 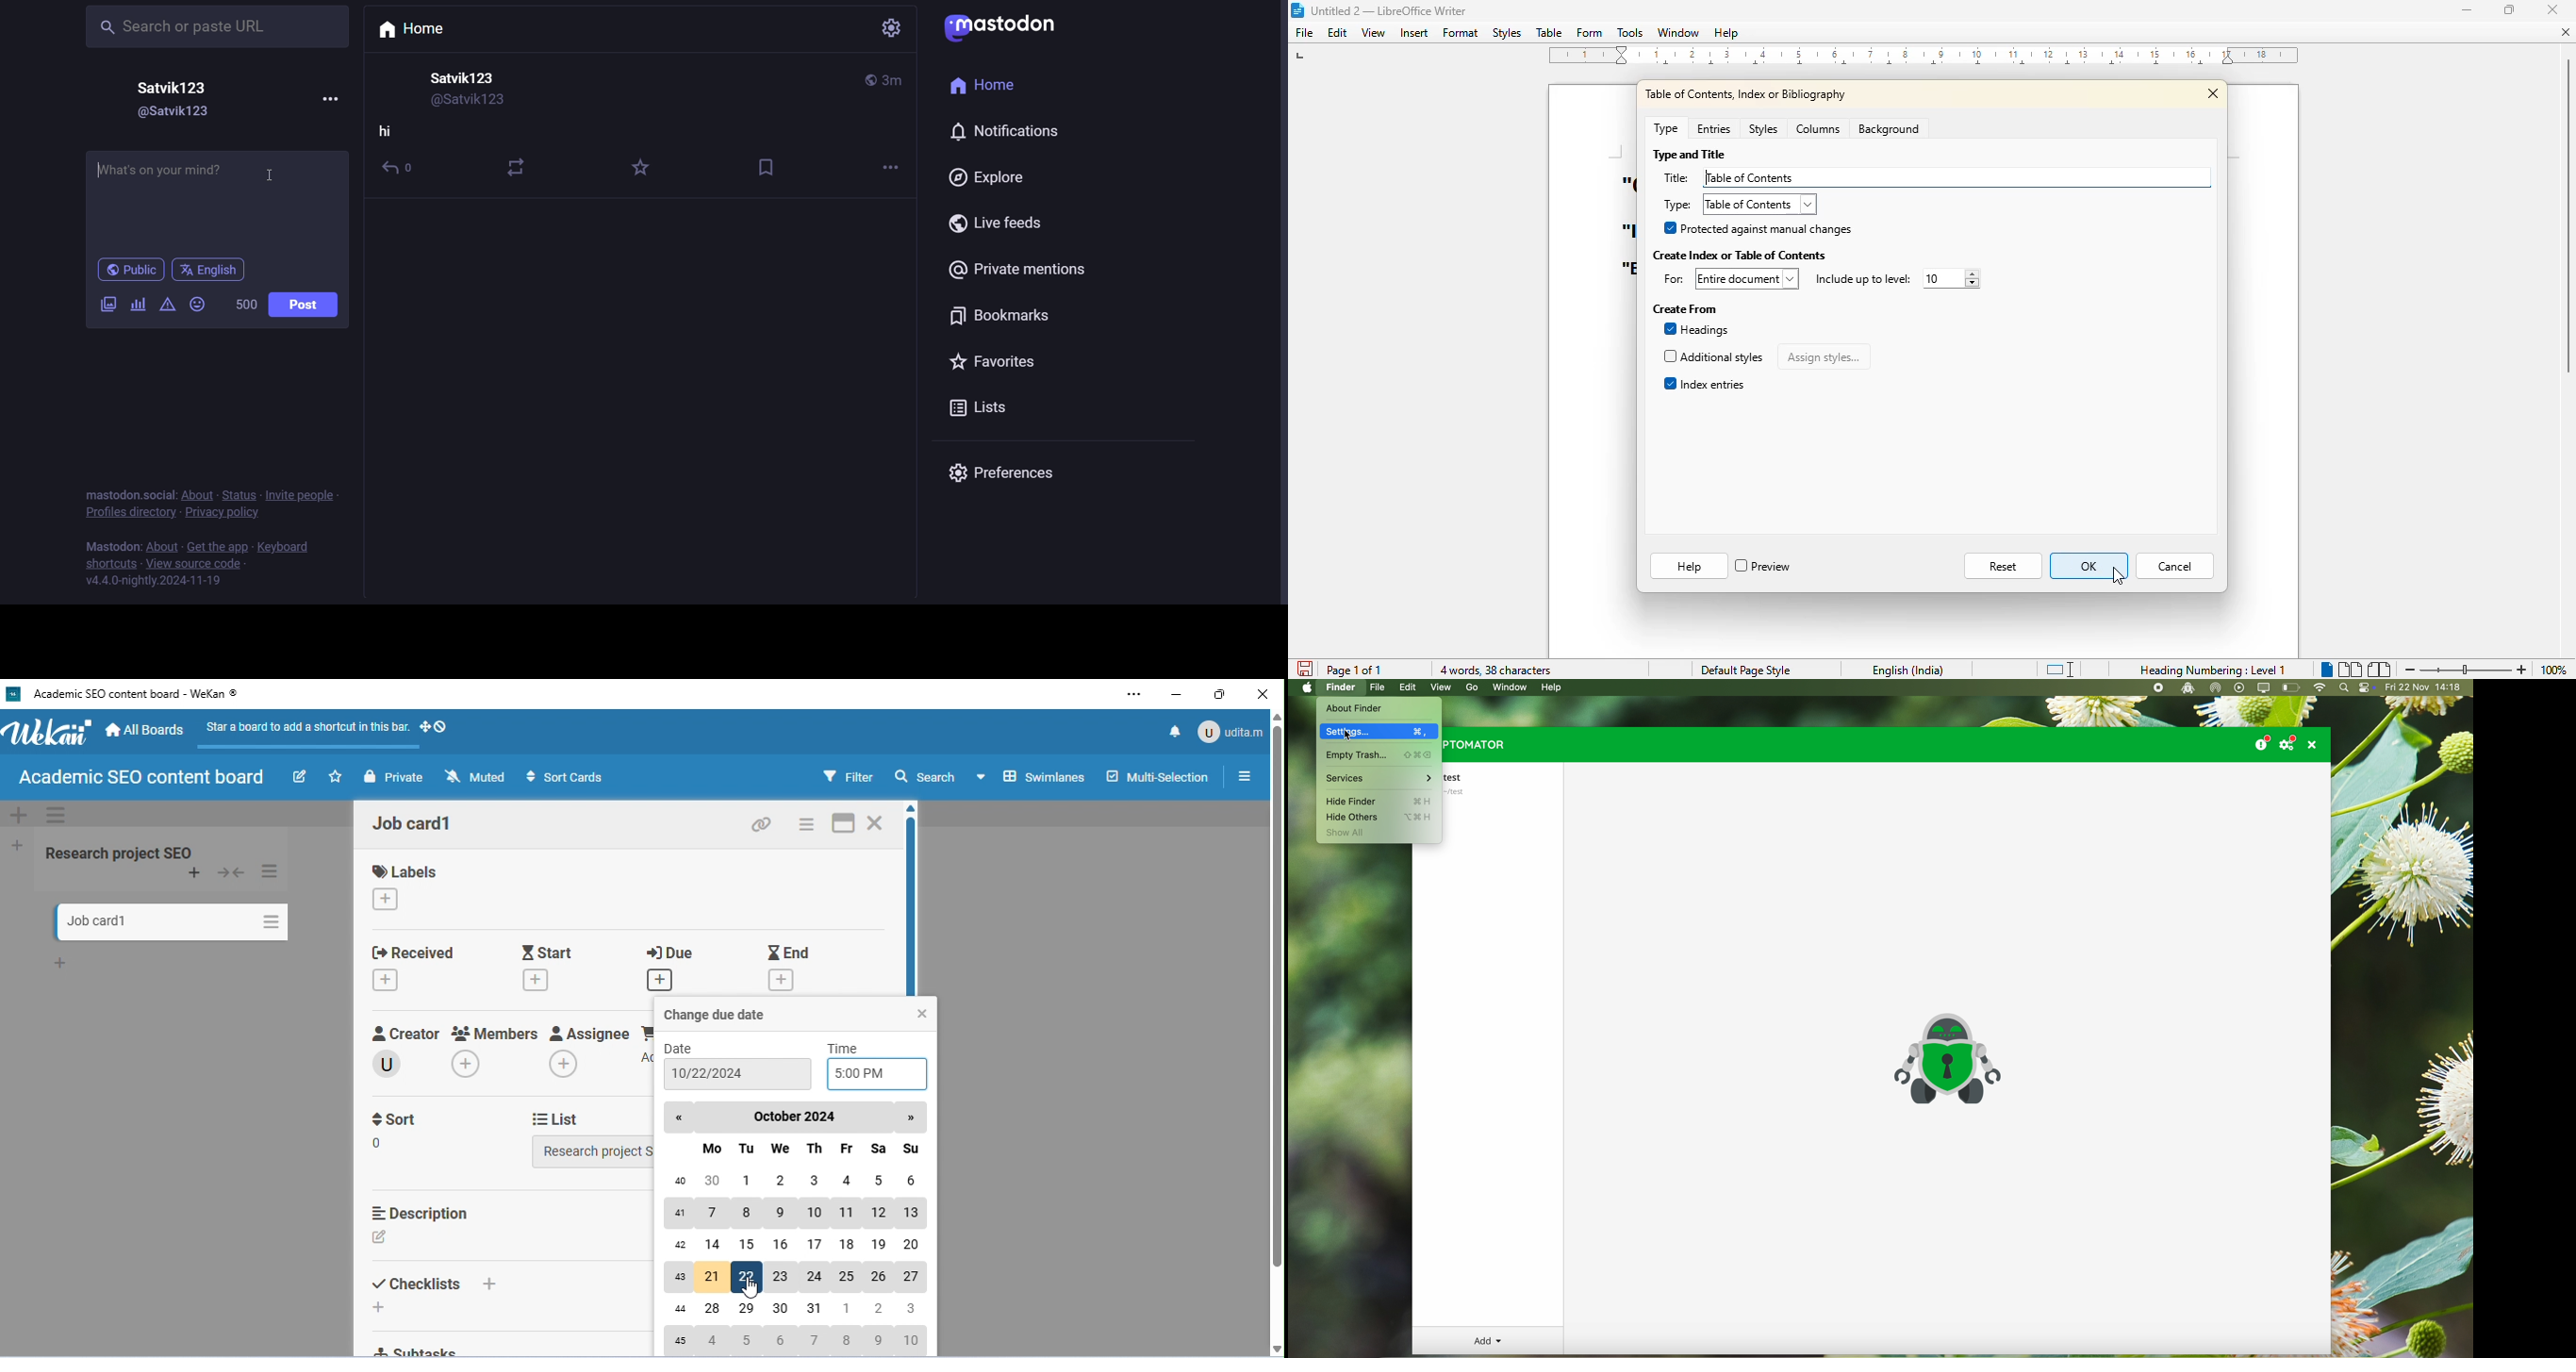 I want to click on view single page, so click(x=2321, y=667).